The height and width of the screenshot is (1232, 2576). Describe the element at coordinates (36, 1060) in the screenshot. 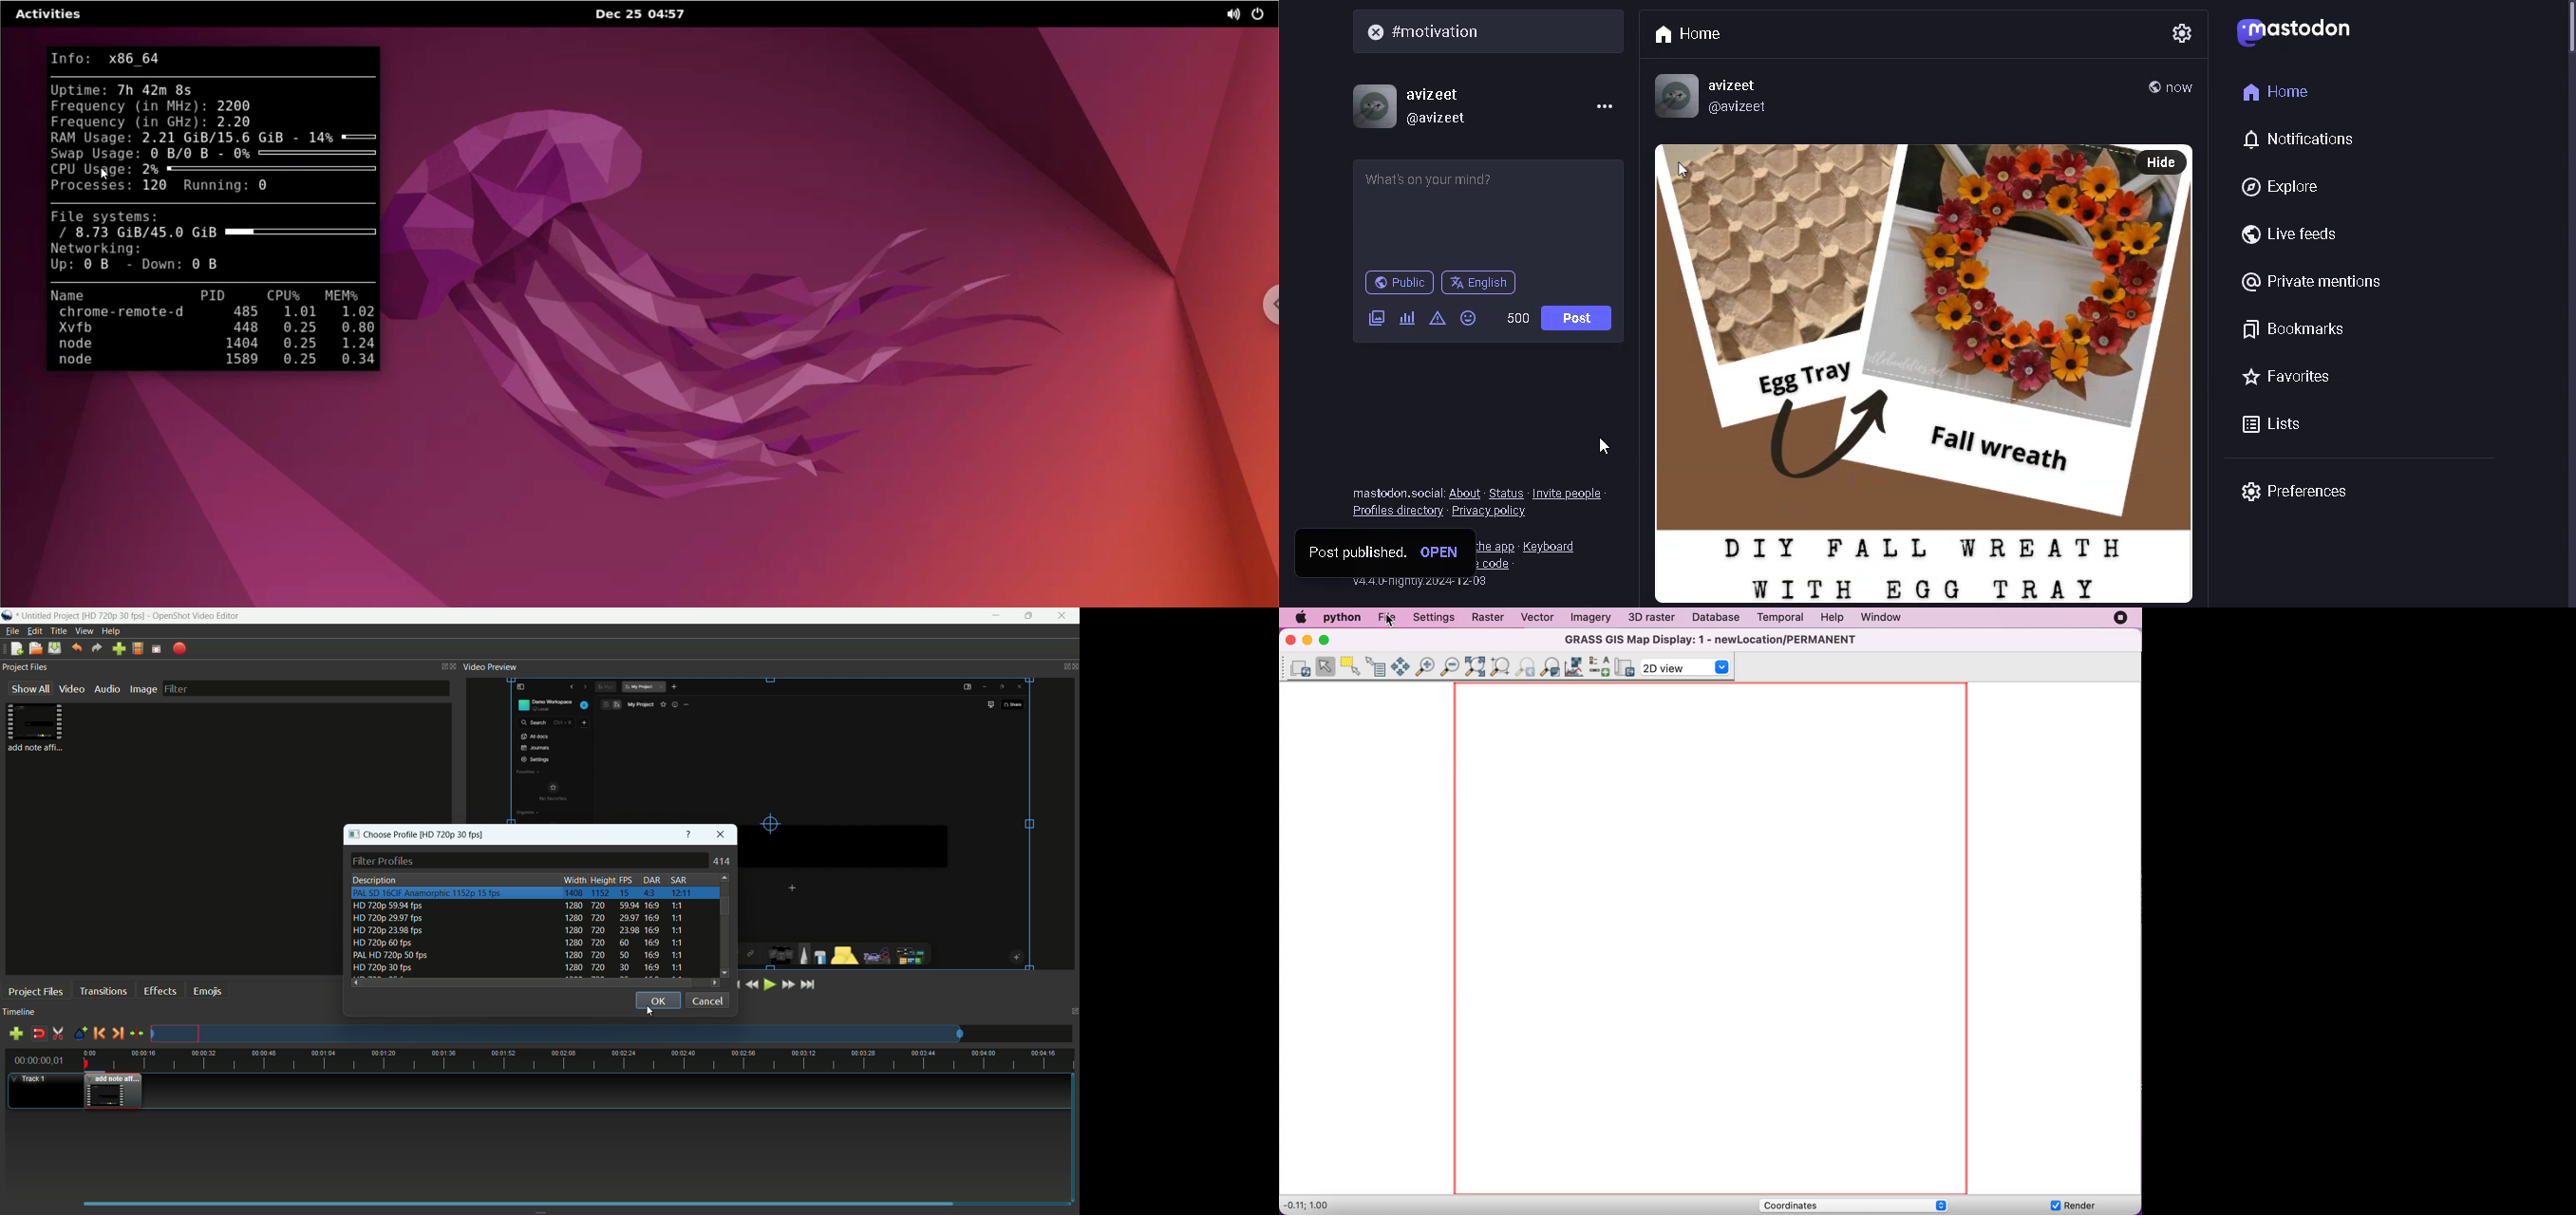

I see `current time` at that location.